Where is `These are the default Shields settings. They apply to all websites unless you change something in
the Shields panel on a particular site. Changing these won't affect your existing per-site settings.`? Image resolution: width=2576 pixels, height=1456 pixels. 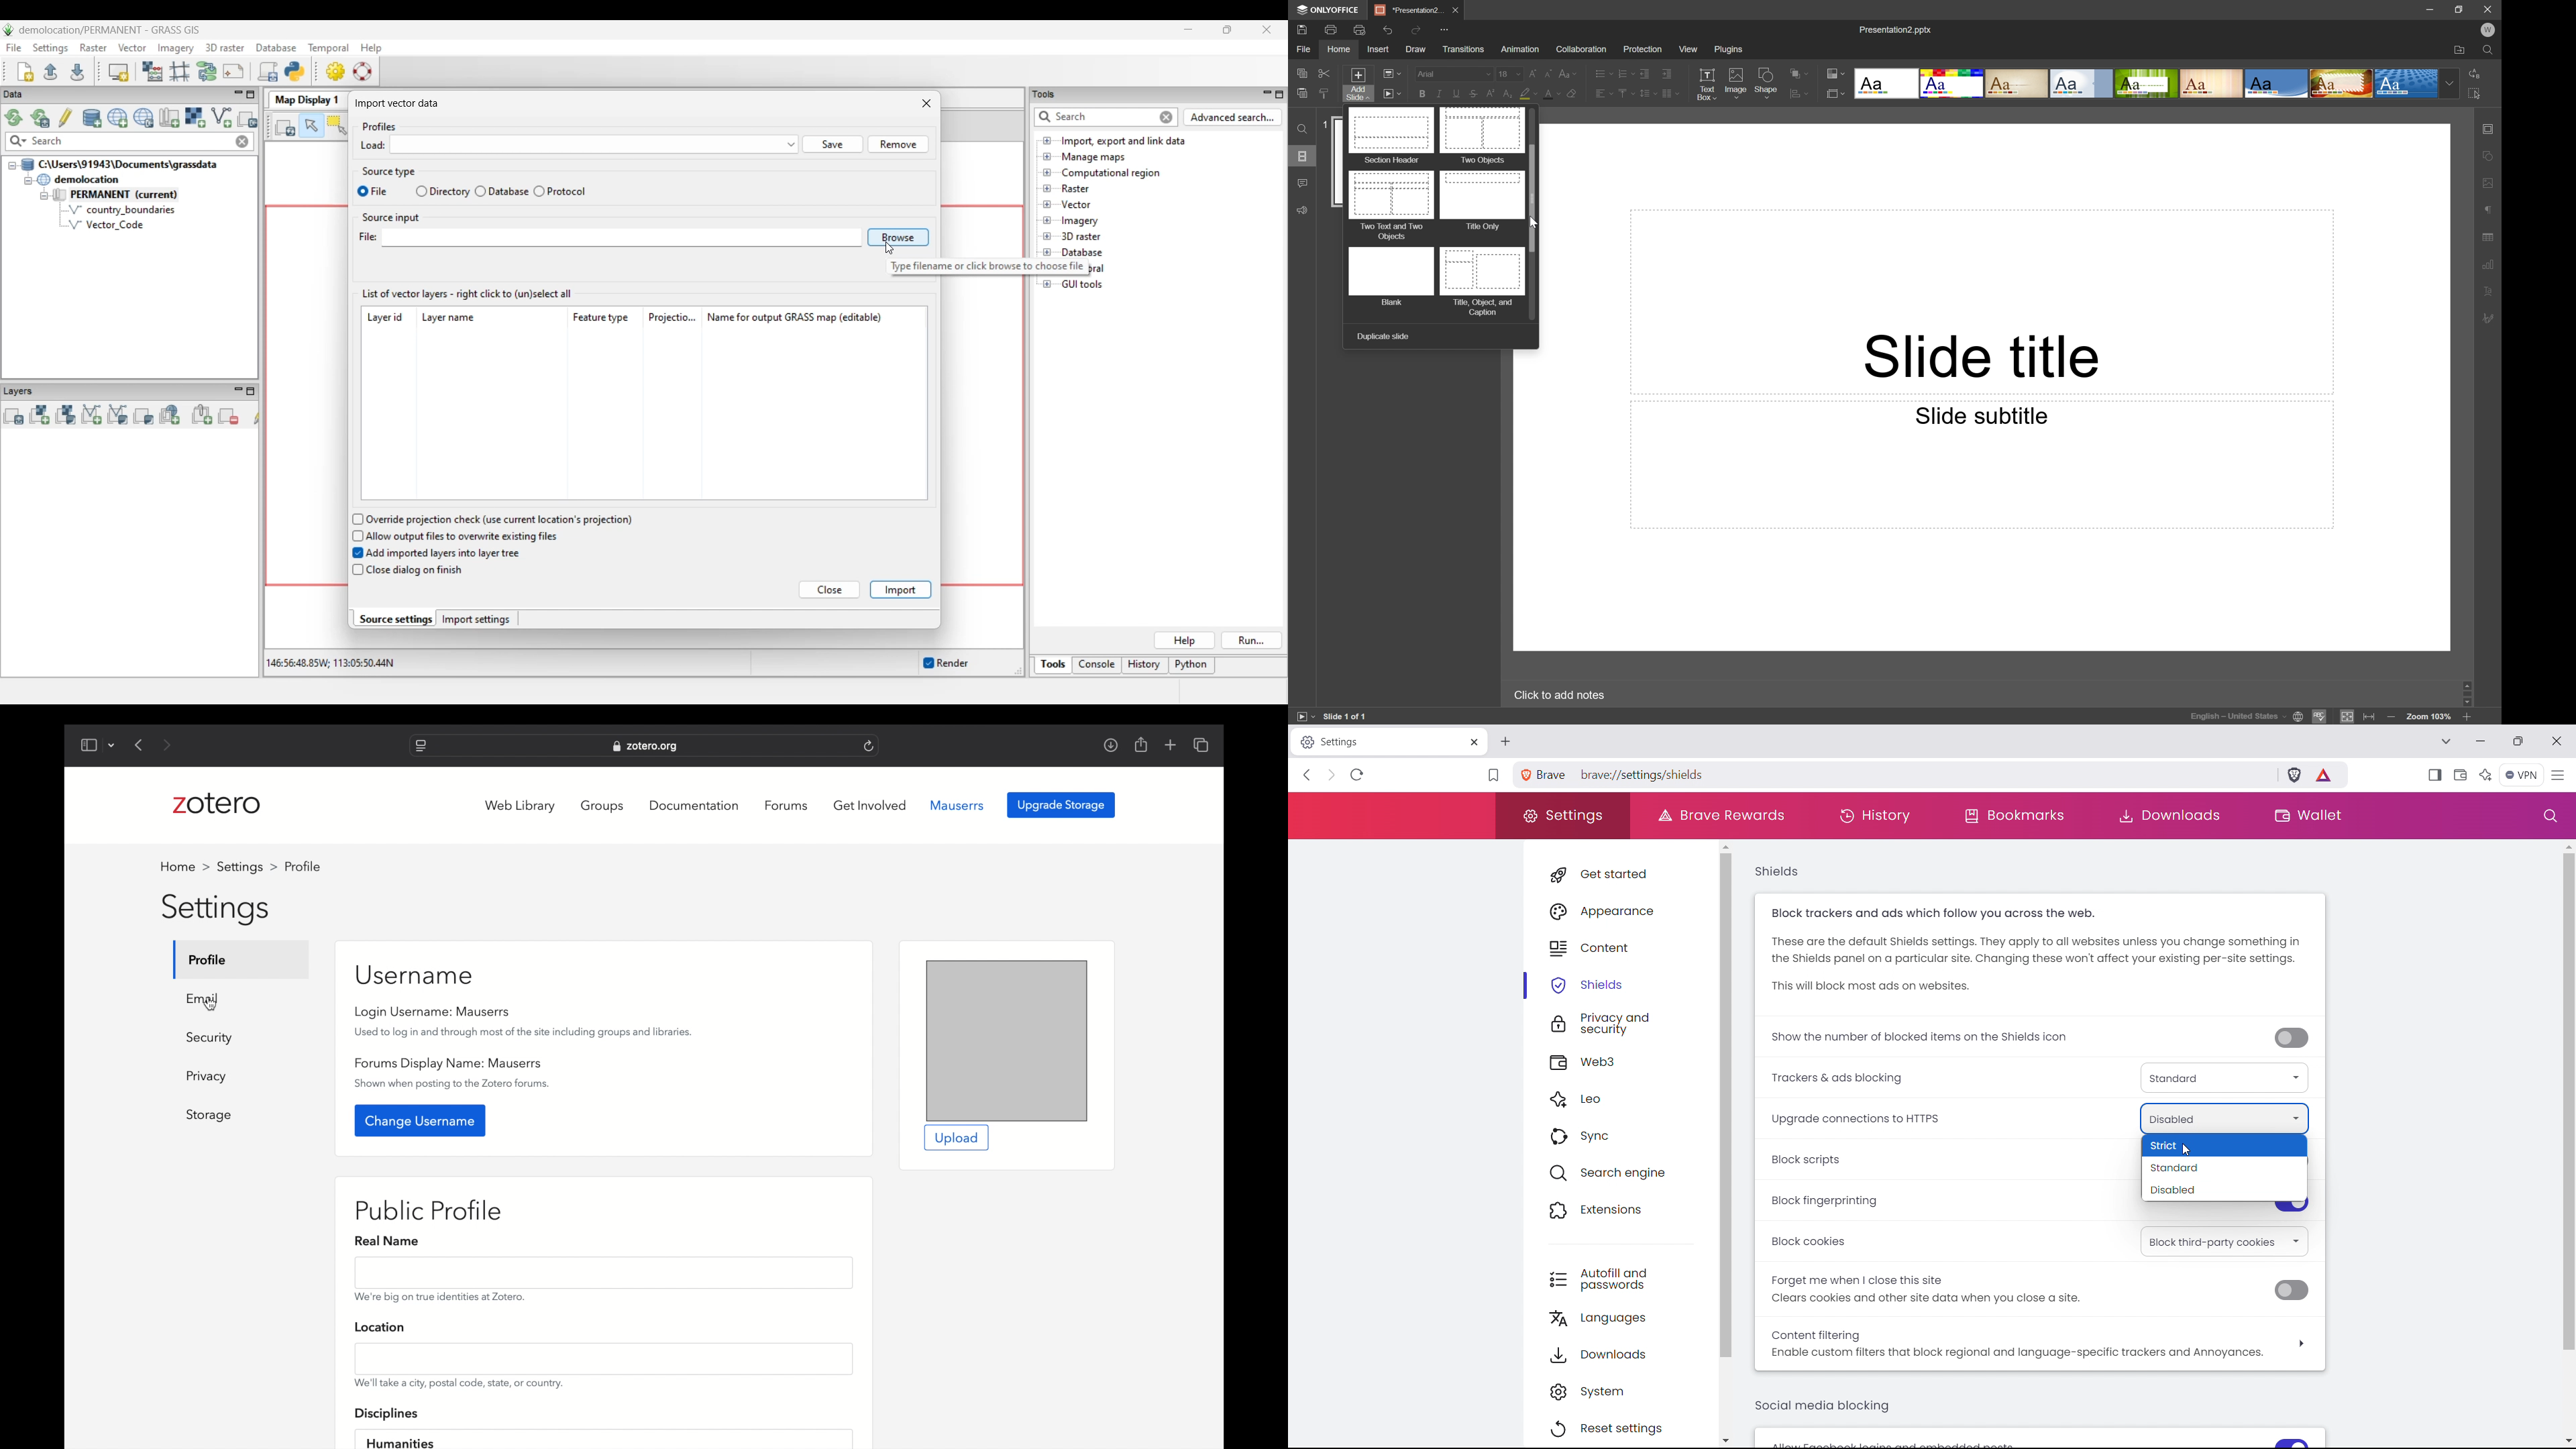
These are the default Shields settings. They apply to all websites unless you change something in
the Shields panel on a particular site. Changing these won't affect your existing per-site settings. is located at coordinates (2042, 950).